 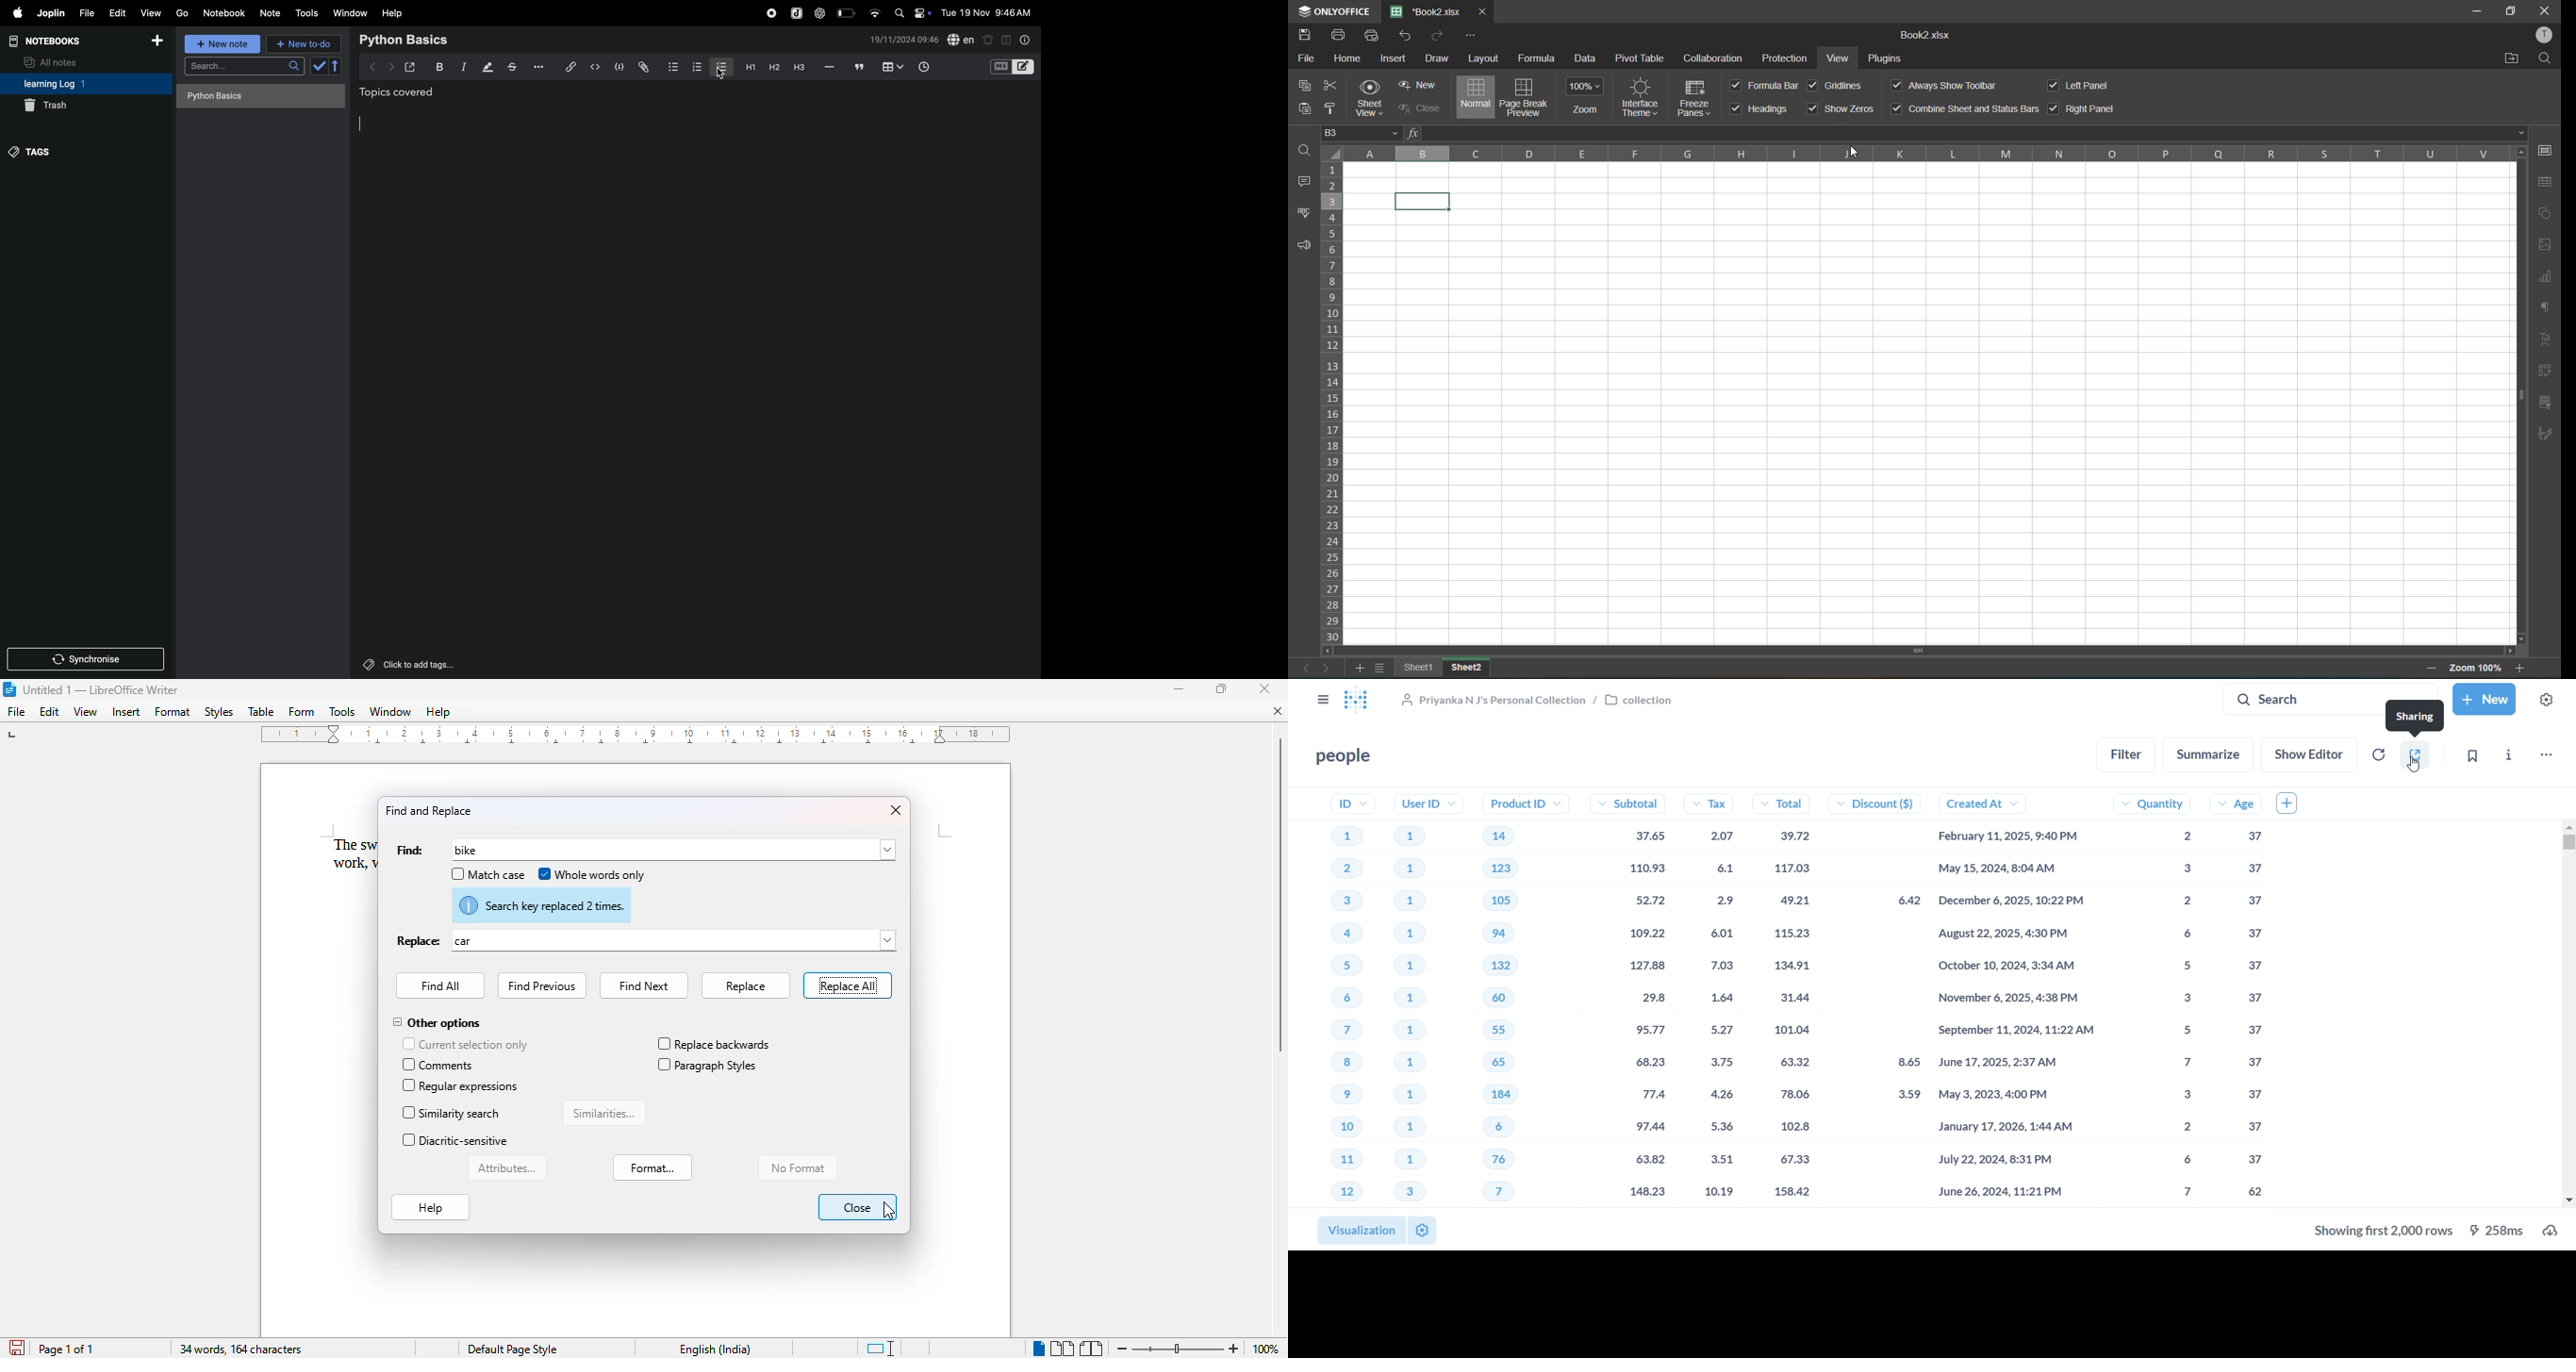 I want to click on help, so click(x=438, y=712).